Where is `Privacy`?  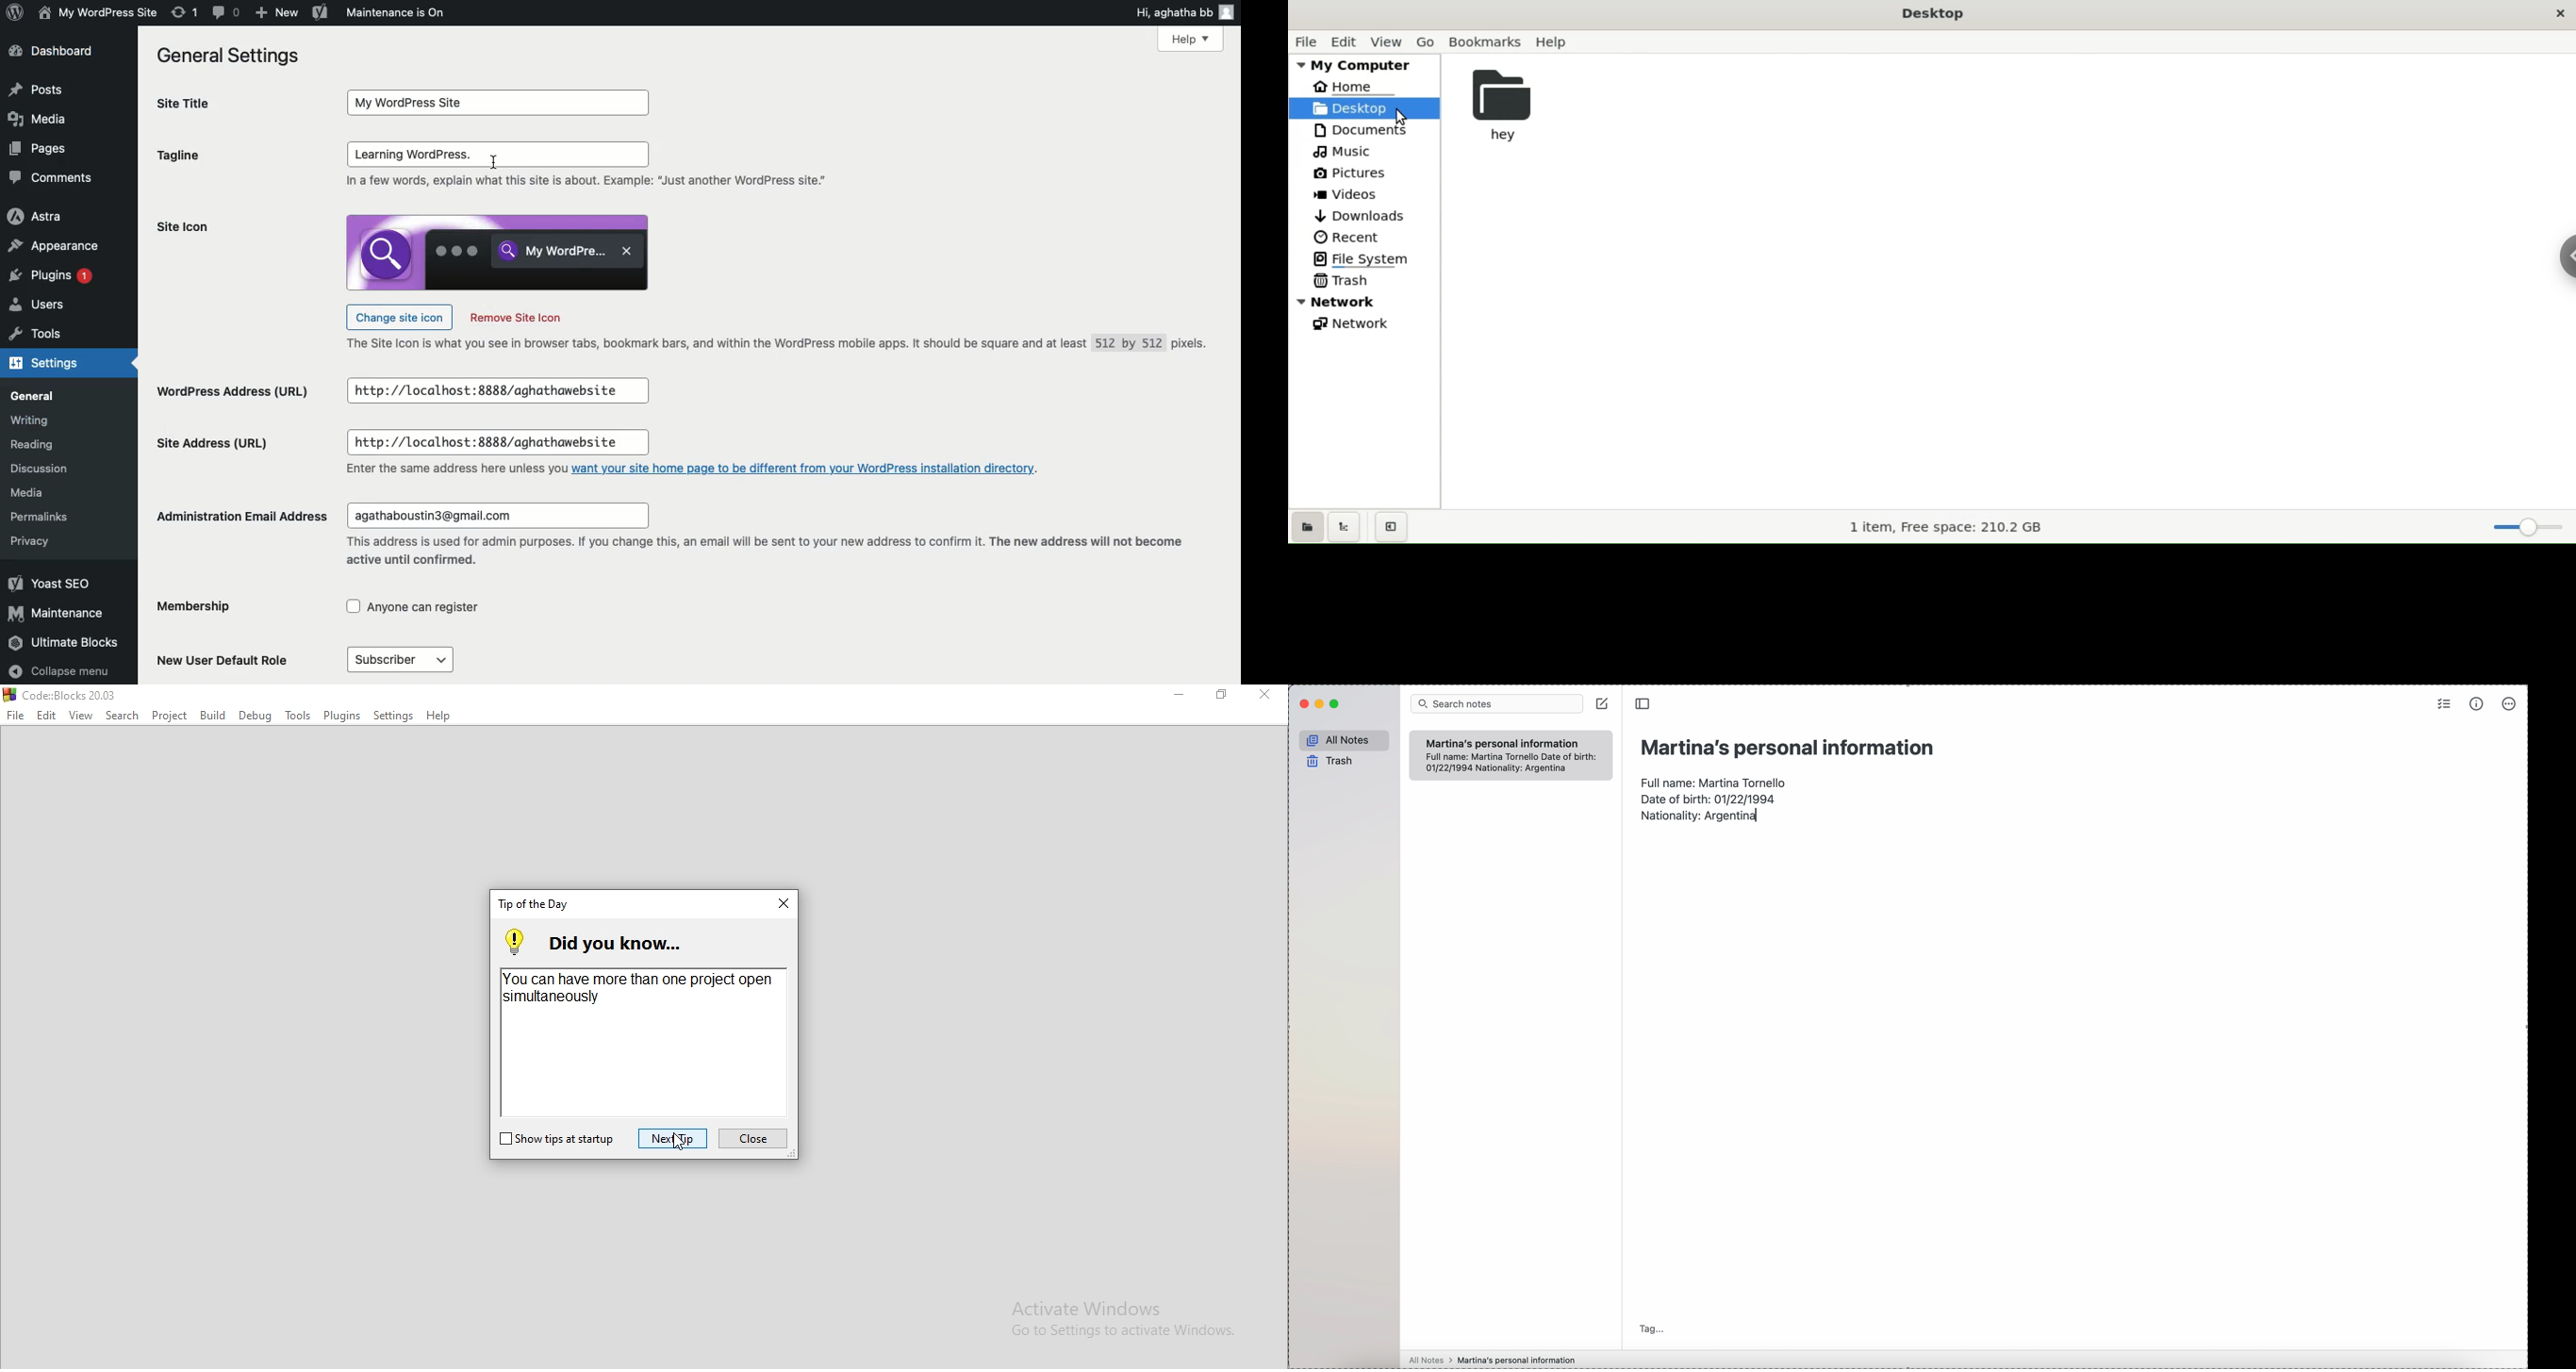 Privacy is located at coordinates (29, 541).